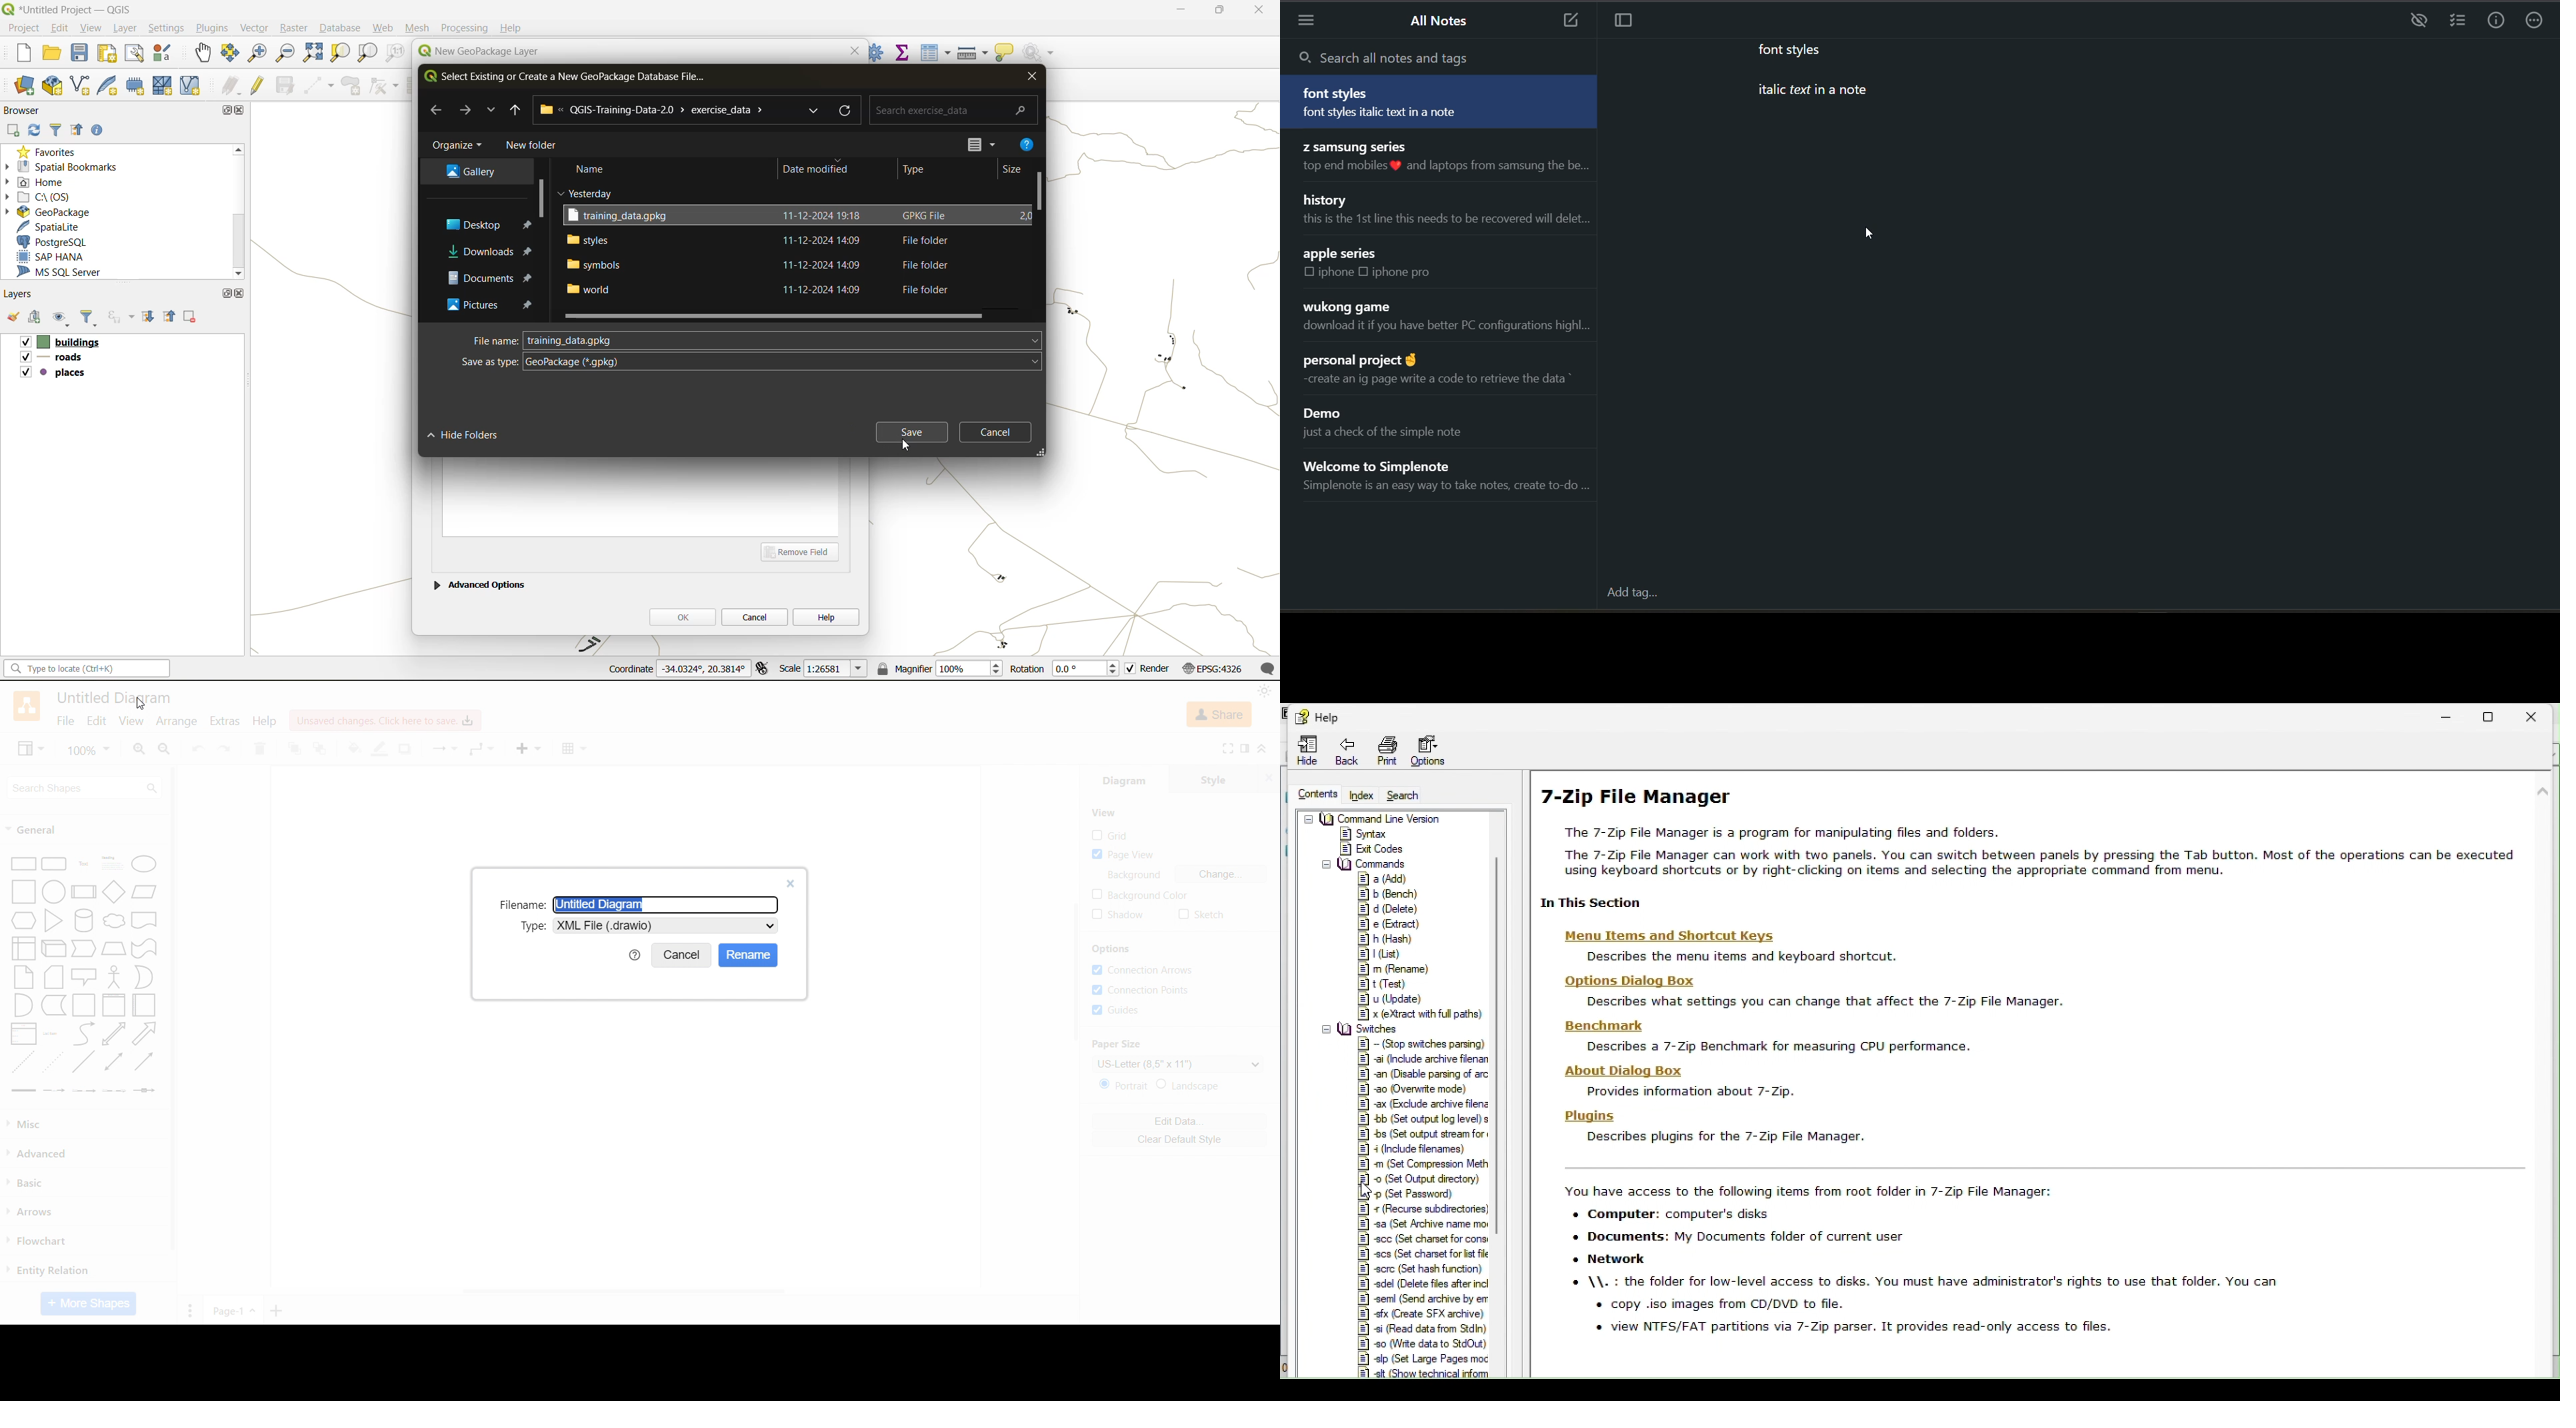 The width and height of the screenshot is (2576, 1428). Describe the element at coordinates (1201, 915) in the screenshot. I see `sketch ` at that location.